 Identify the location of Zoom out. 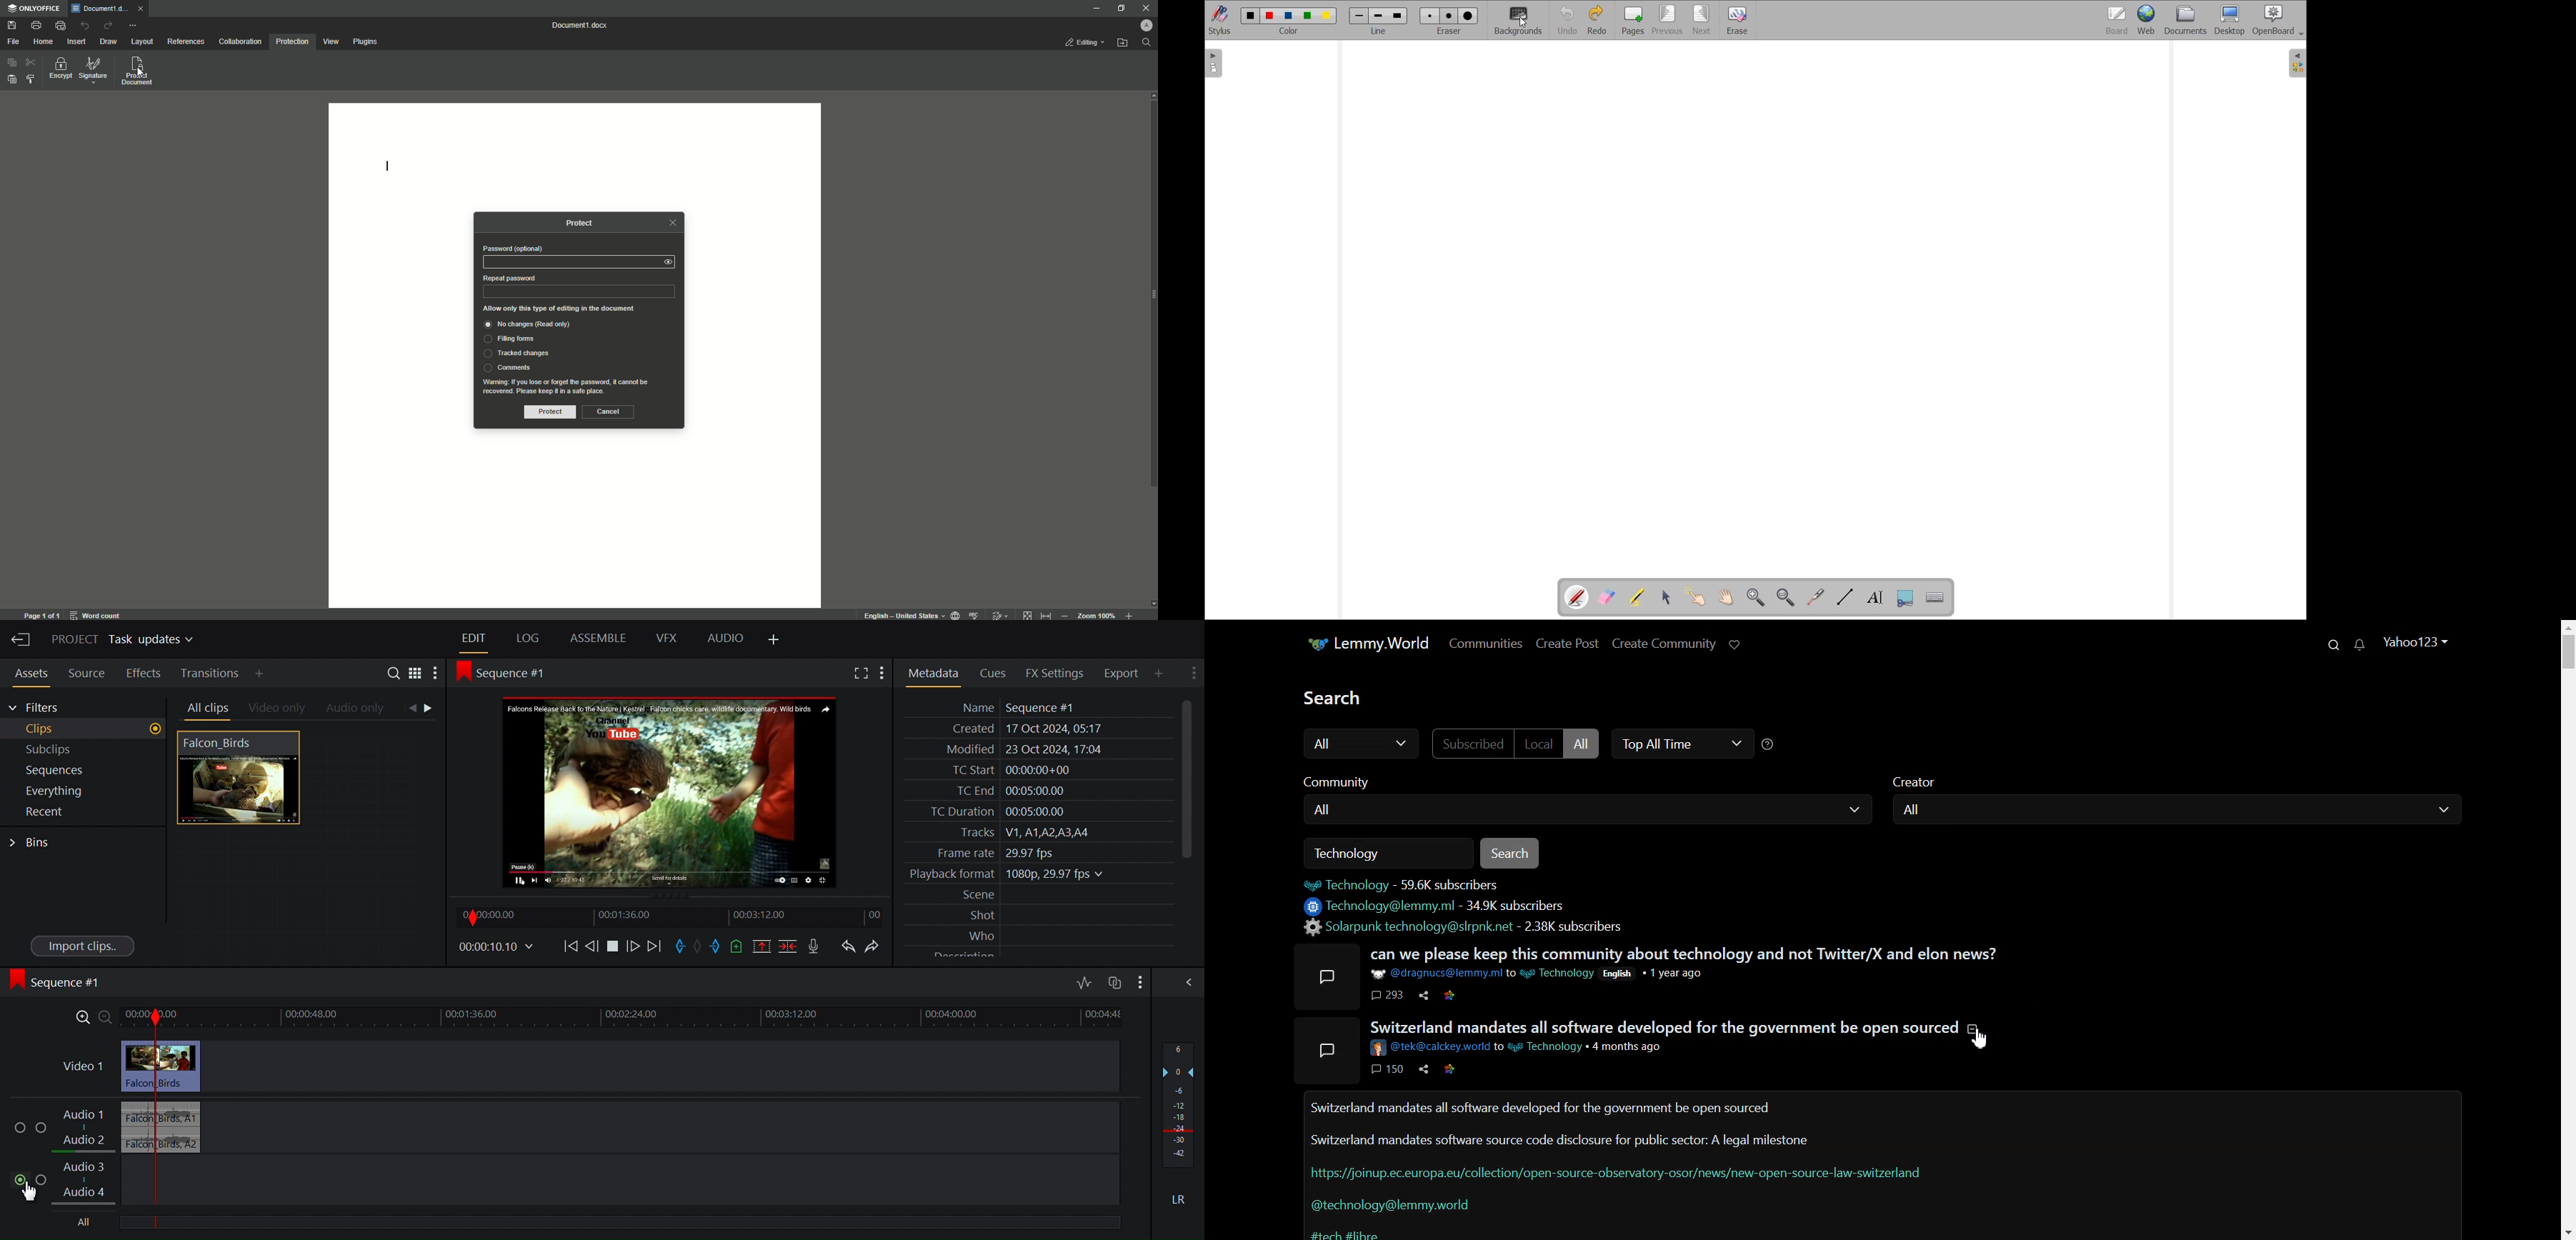
(1064, 613).